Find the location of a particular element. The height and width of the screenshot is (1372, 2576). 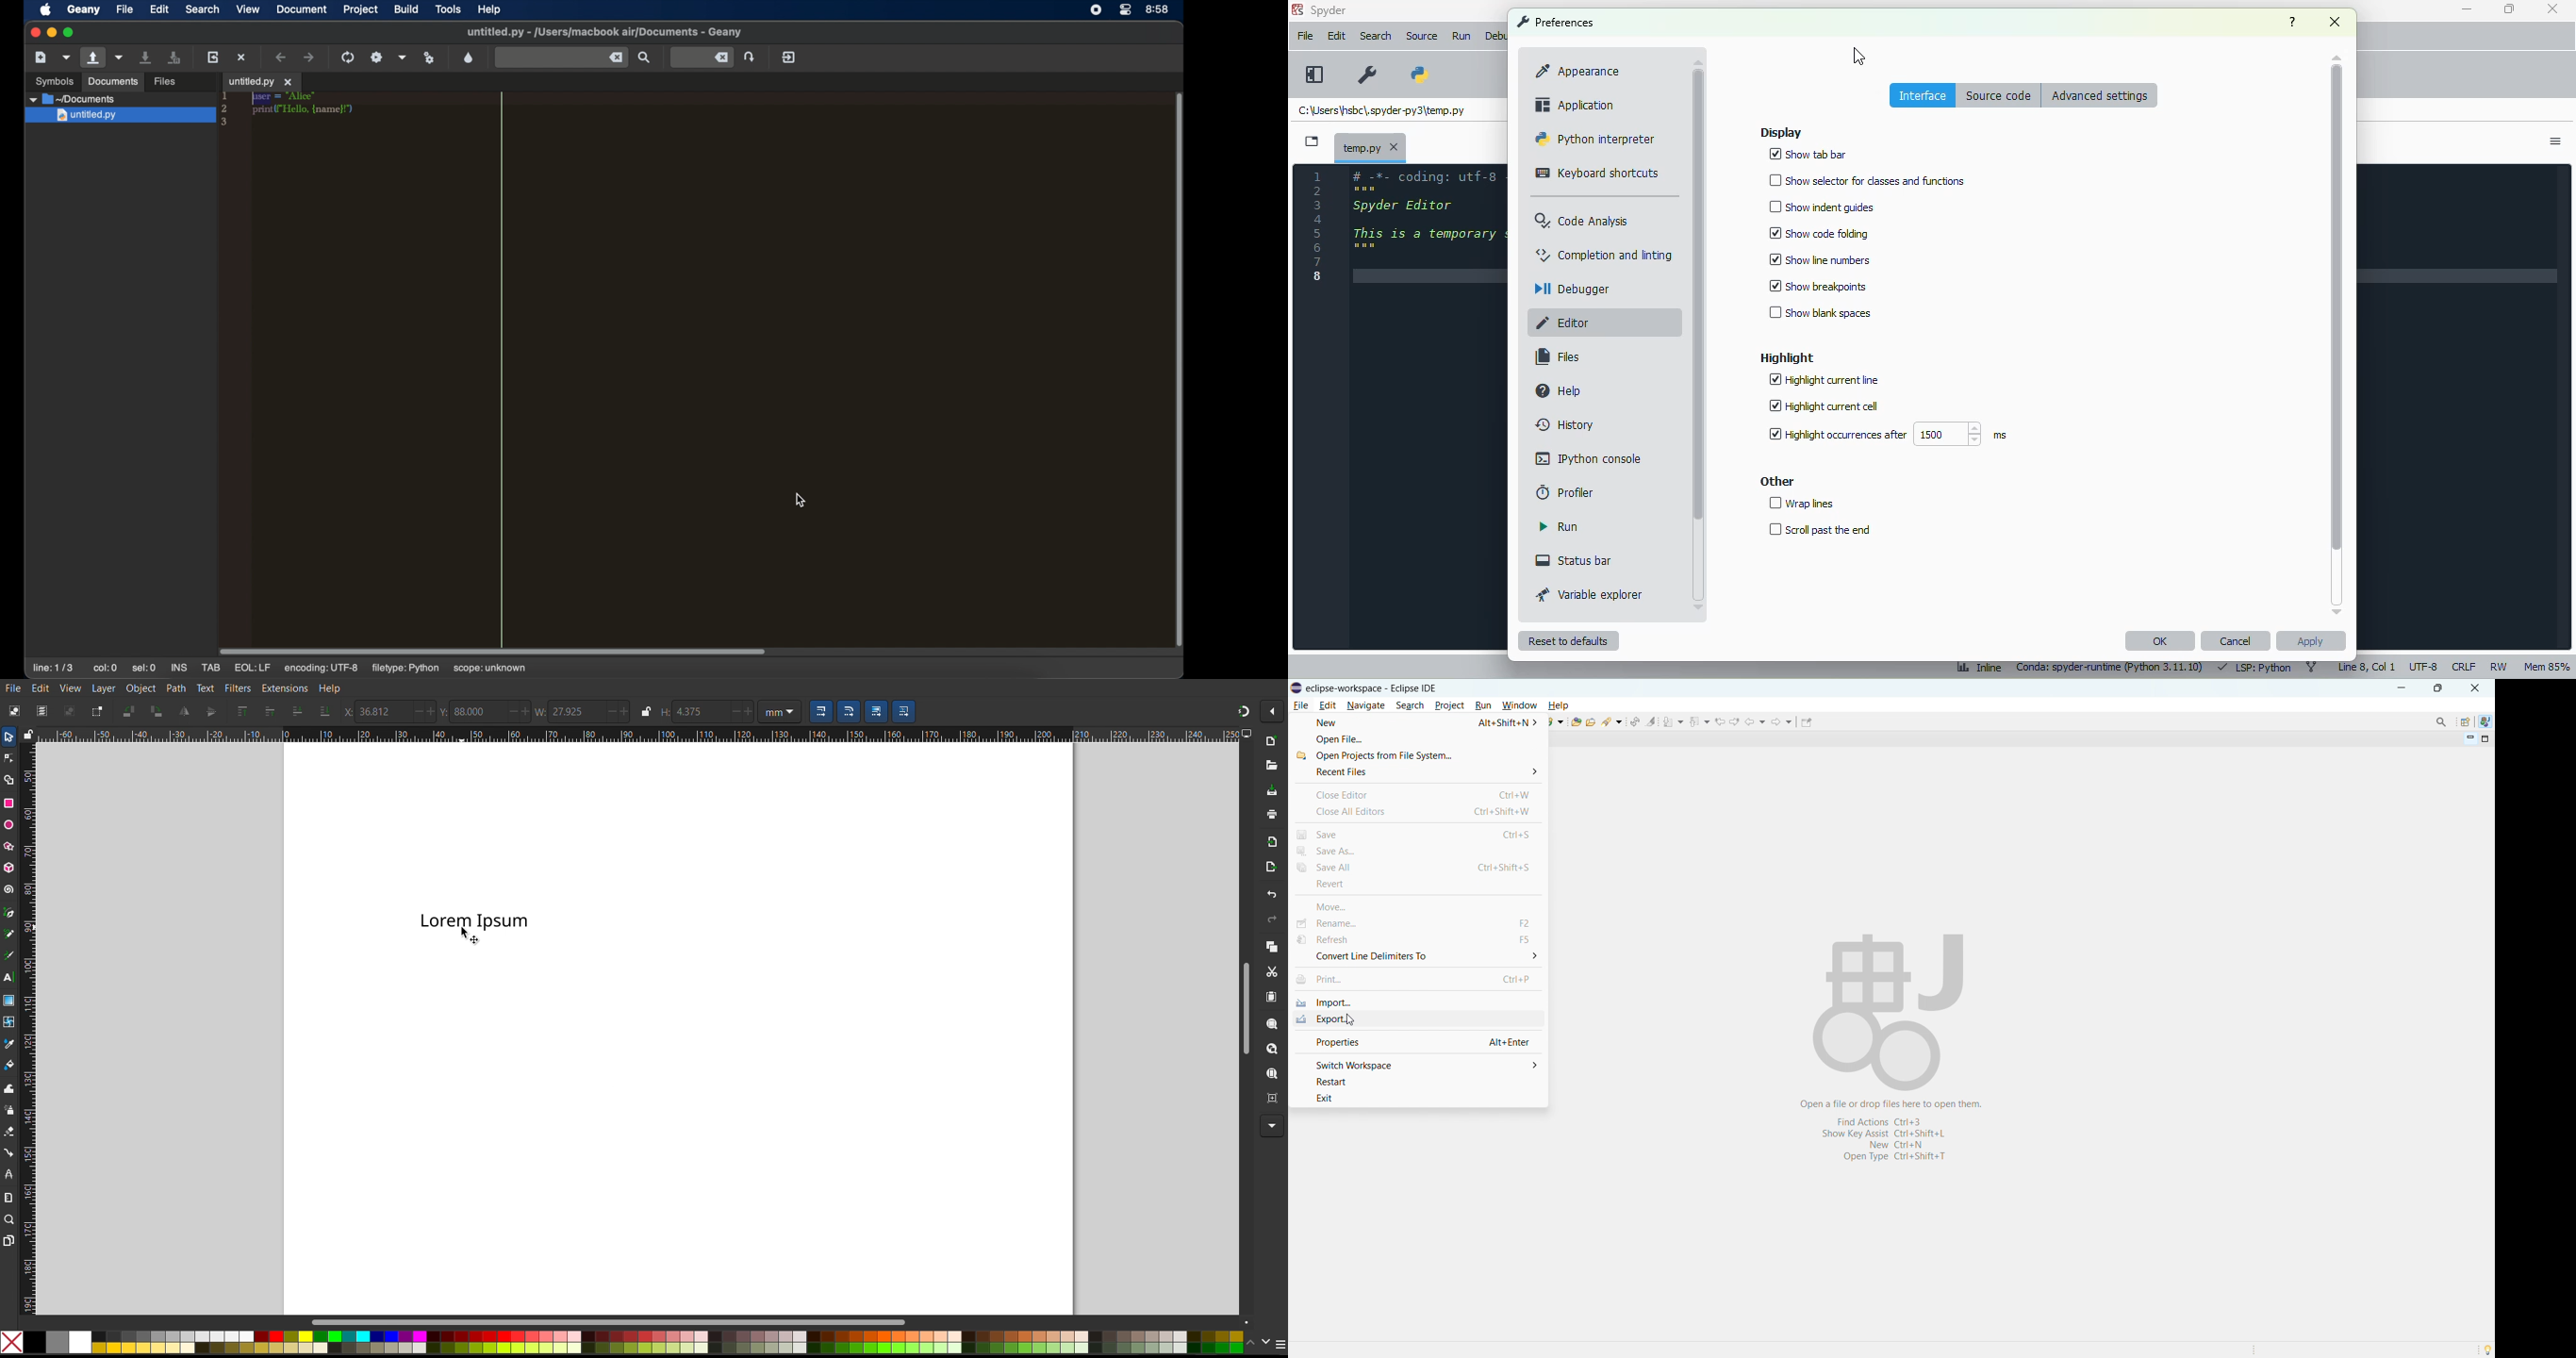

keyboard shortcuts is located at coordinates (1596, 174).